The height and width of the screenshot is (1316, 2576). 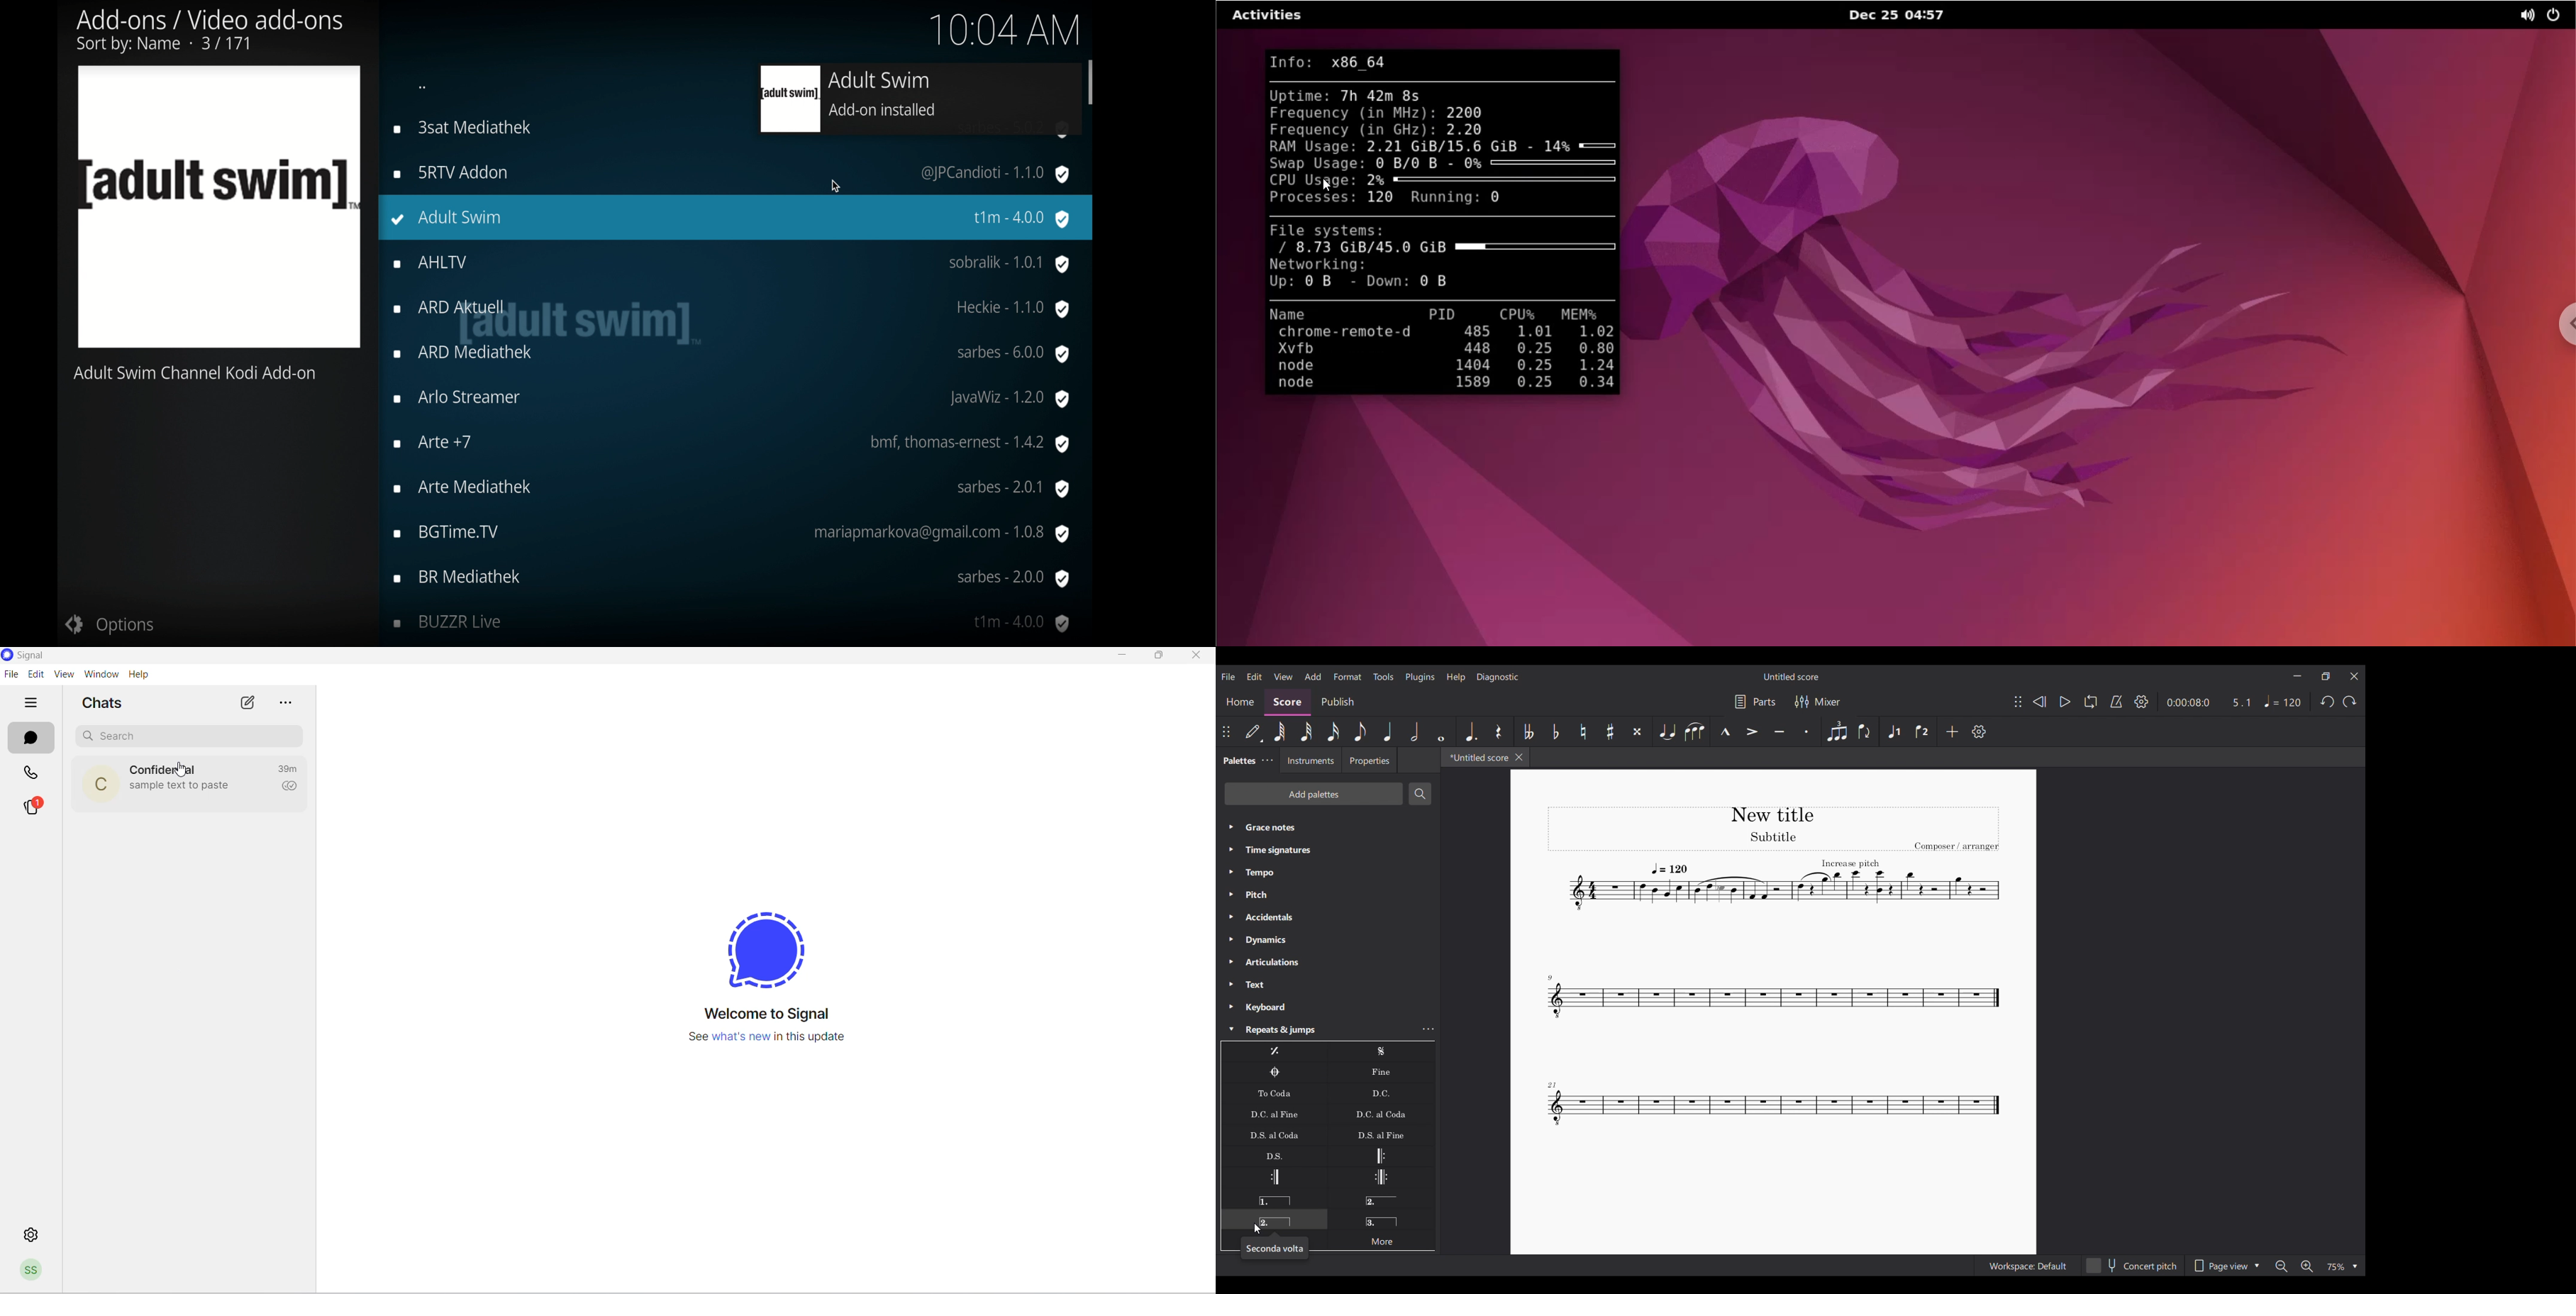 I want to click on To Coda, so click(x=1274, y=1093).